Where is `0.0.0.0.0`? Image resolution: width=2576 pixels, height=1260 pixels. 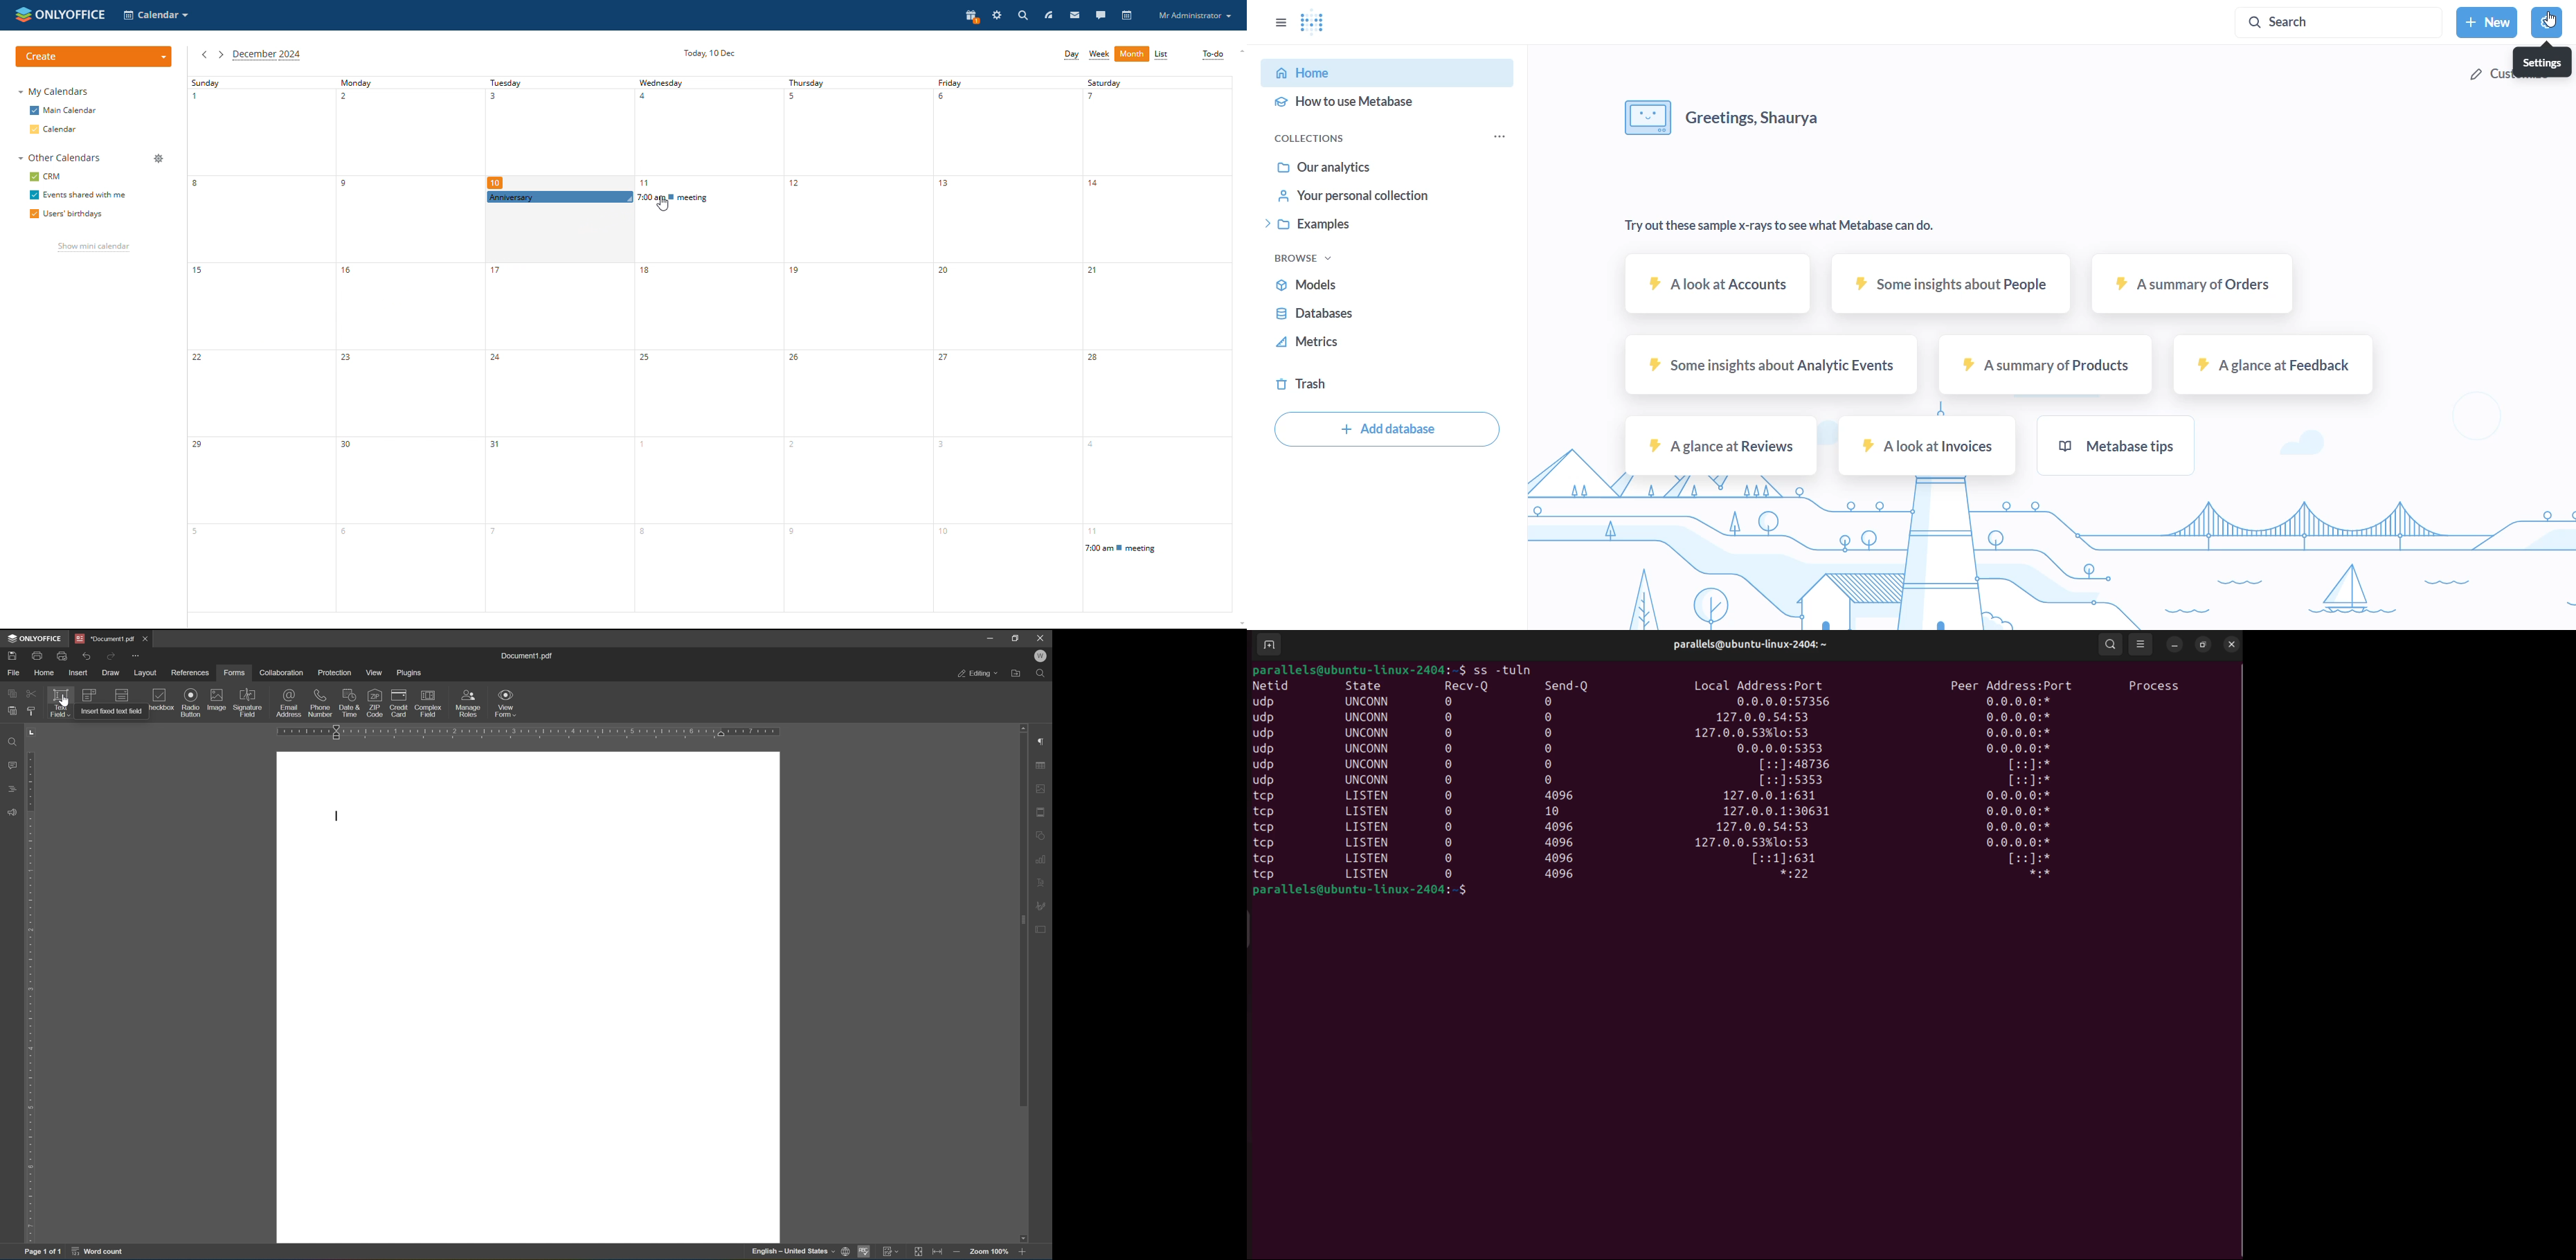
0.0.0.0.0 is located at coordinates (1778, 750).